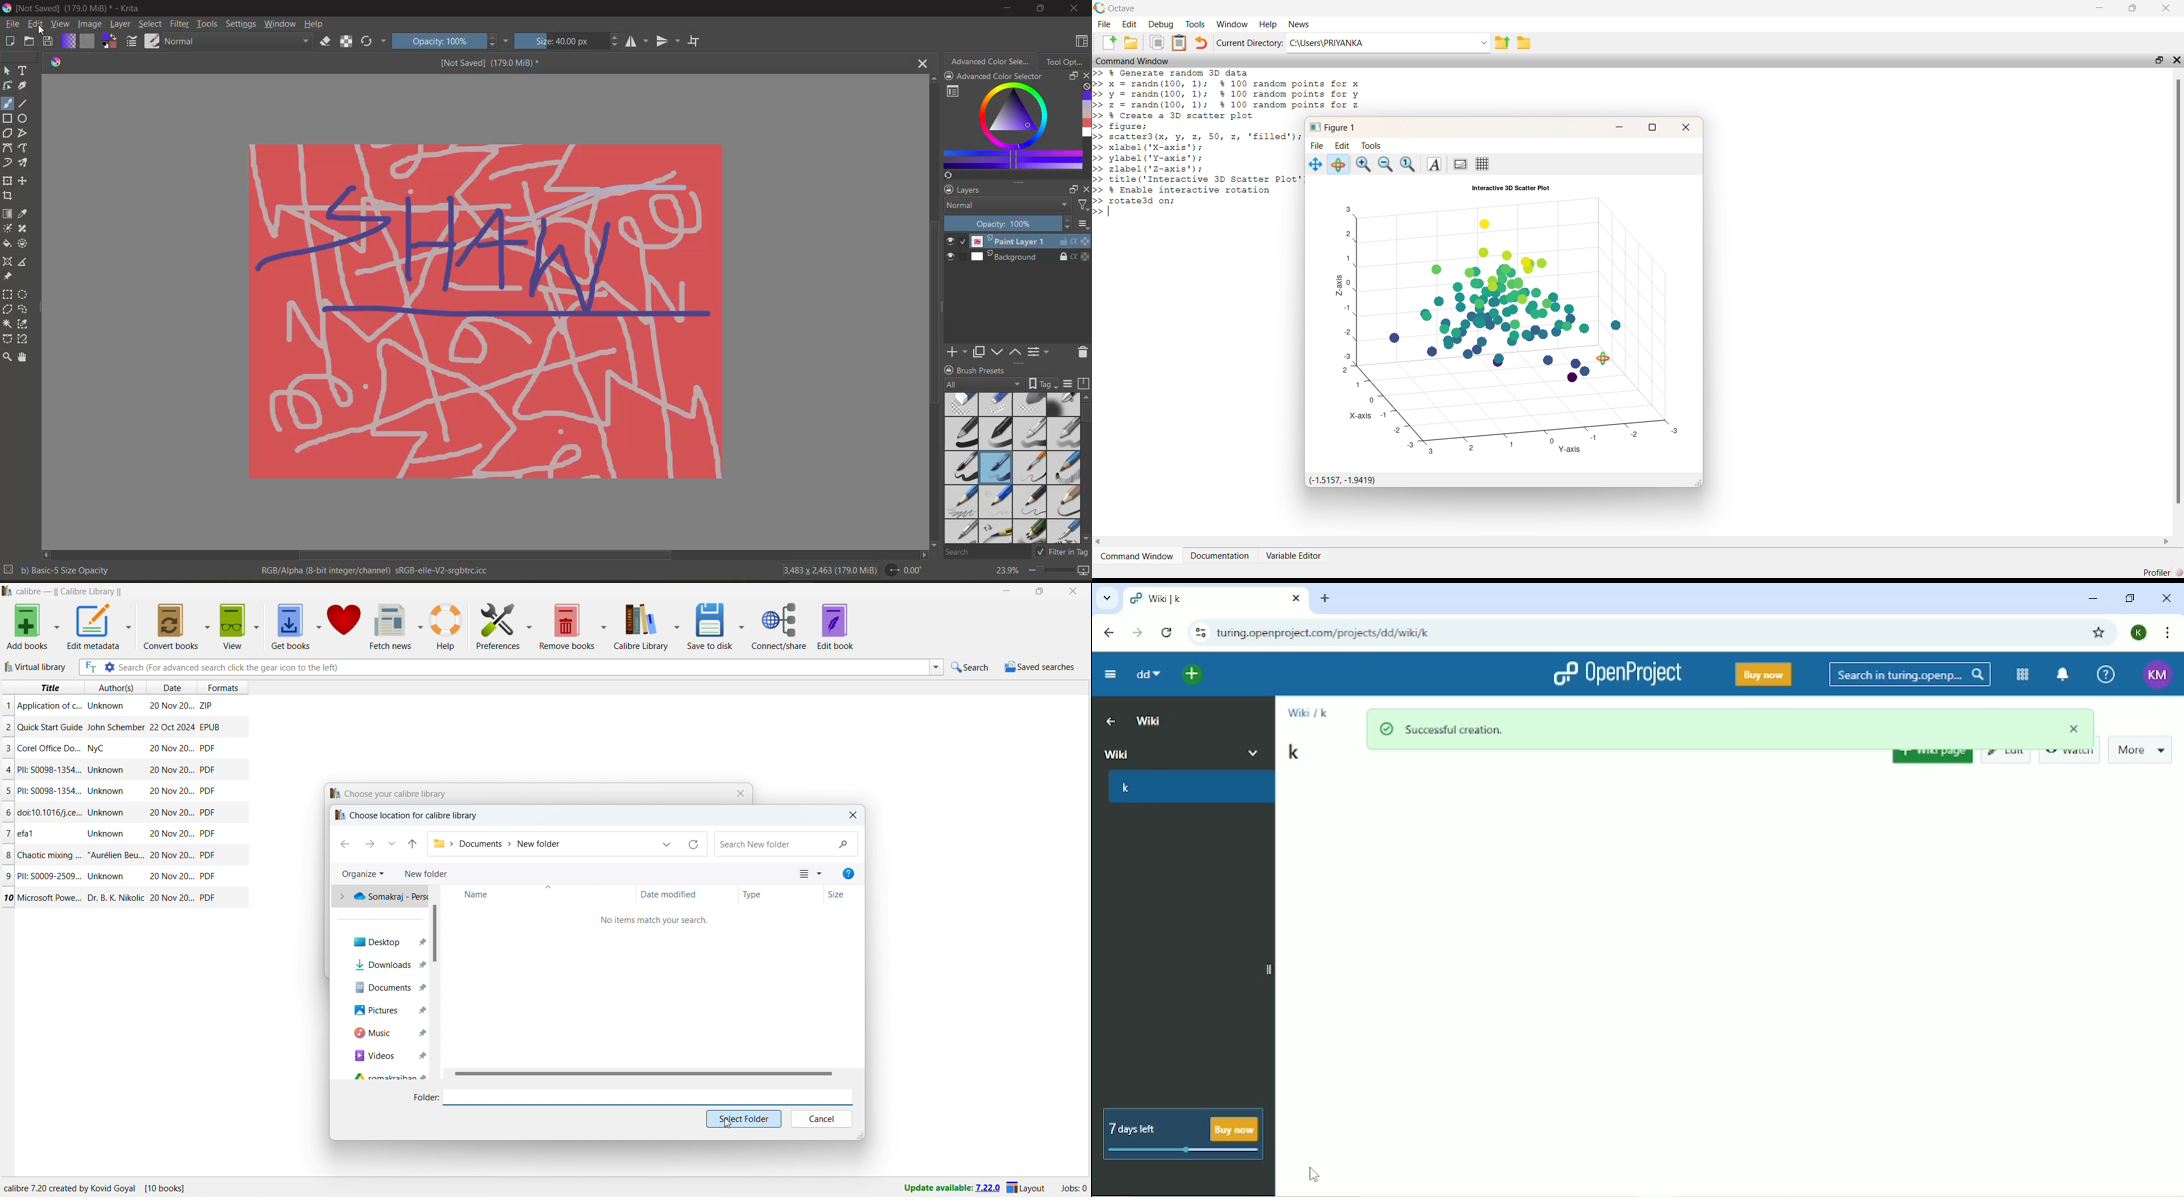 This screenshot has width=2184, height=1204. What do you see at coordinates (782, 893) in the screenshot?
I see `type` at bounding box center [782, 893].